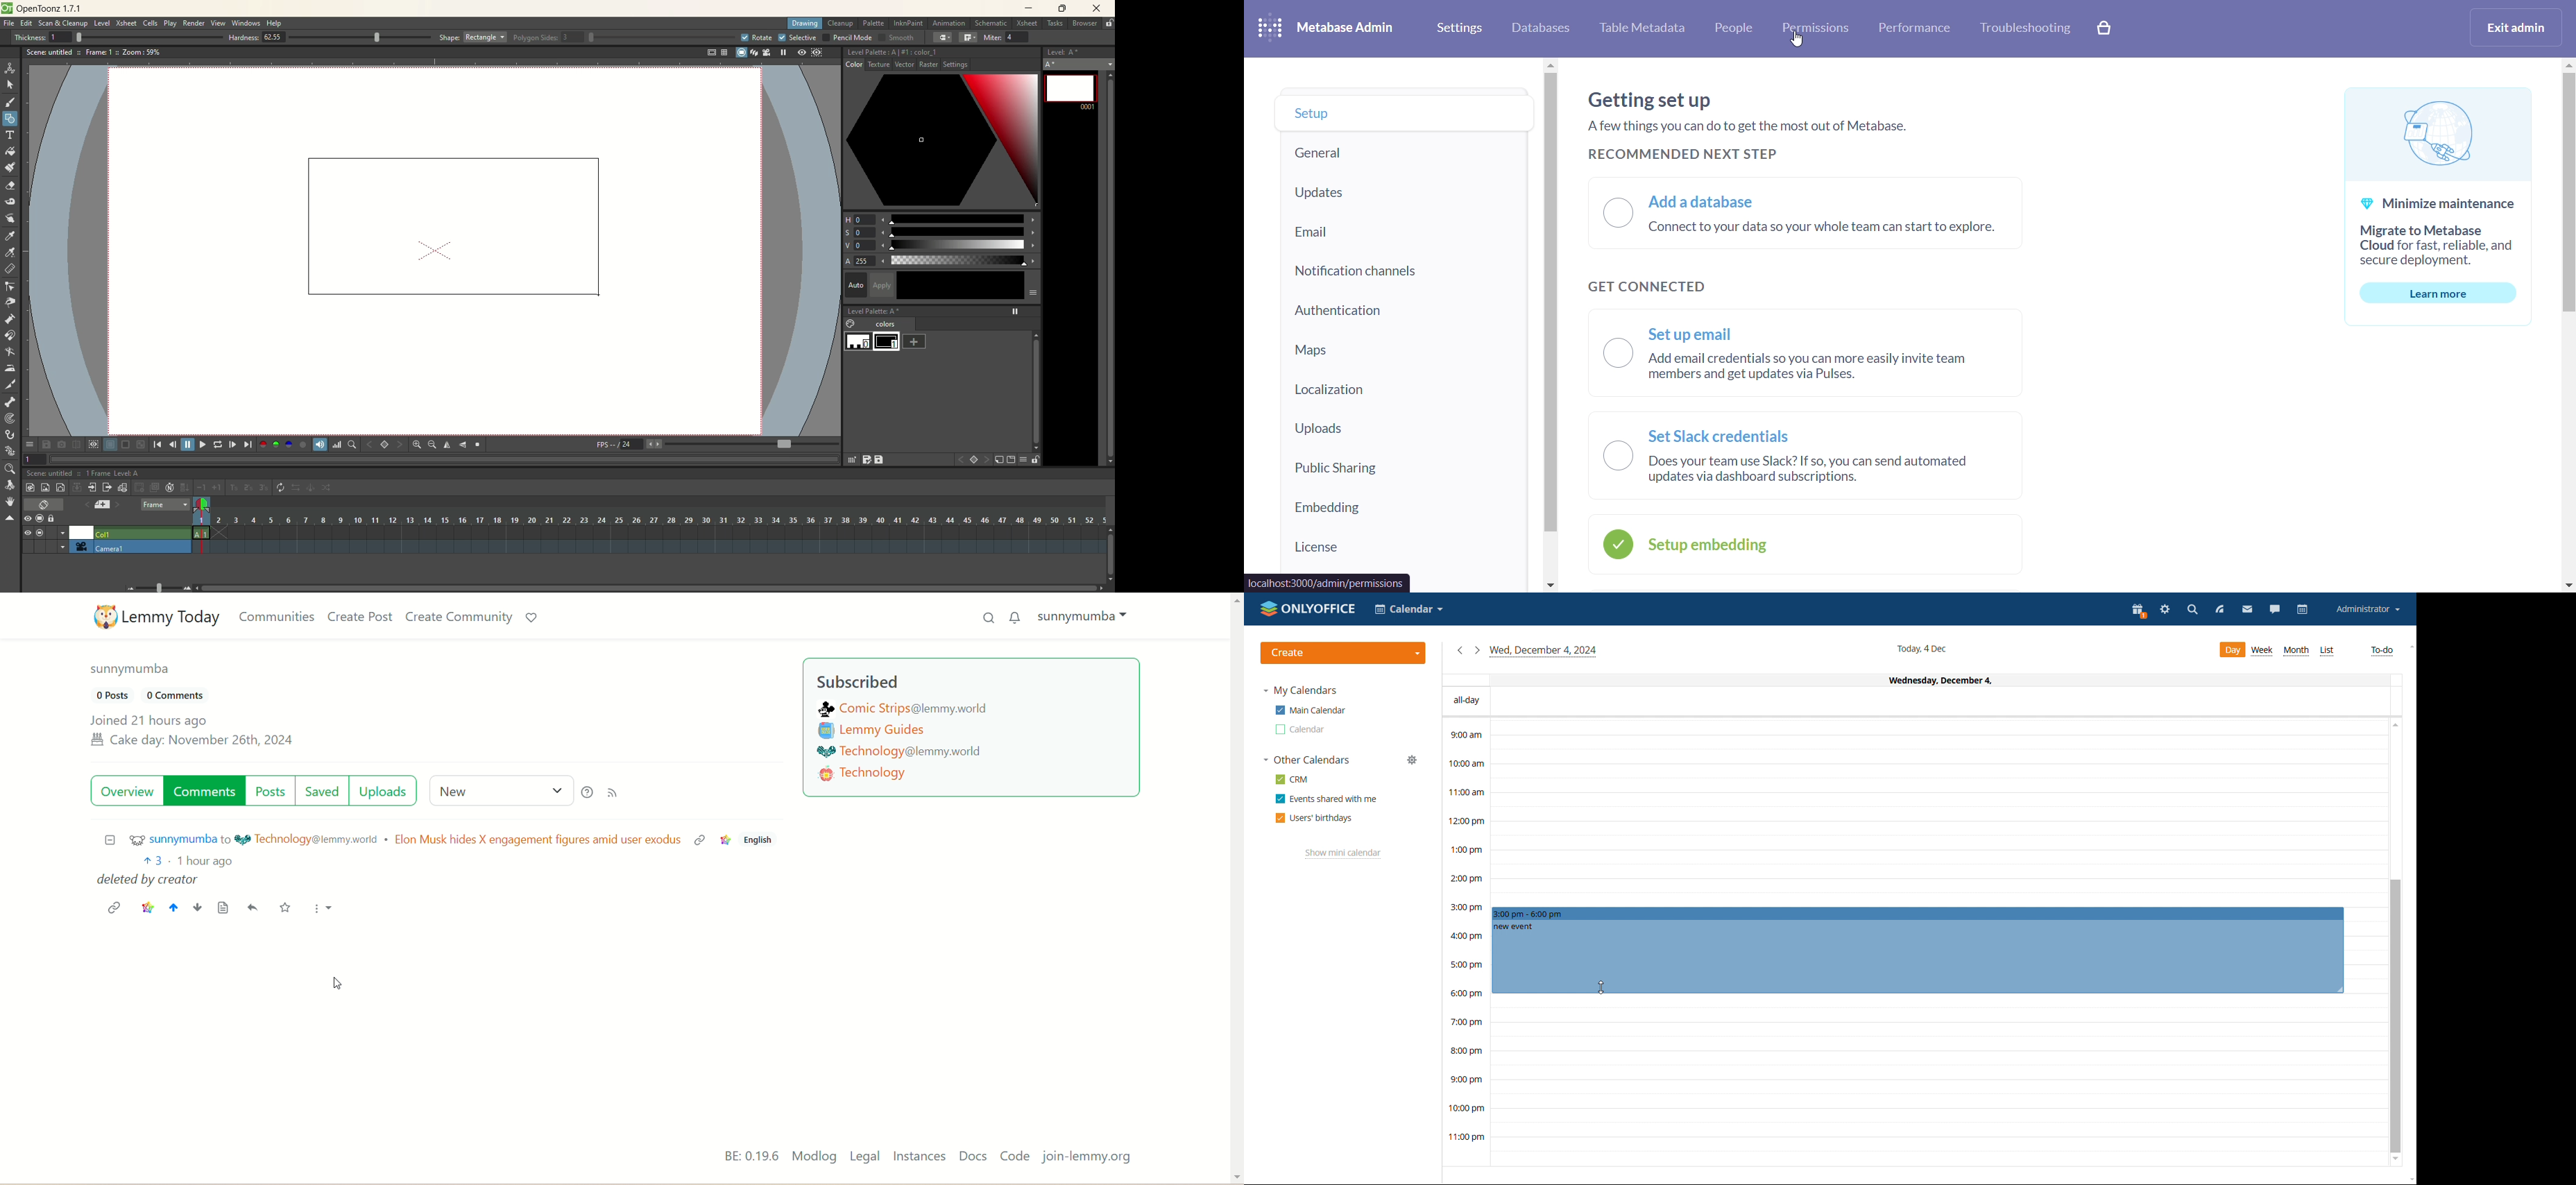  Describe the element at coordinates (11, 103) in the screenshot. I see `brush tool` at that location.